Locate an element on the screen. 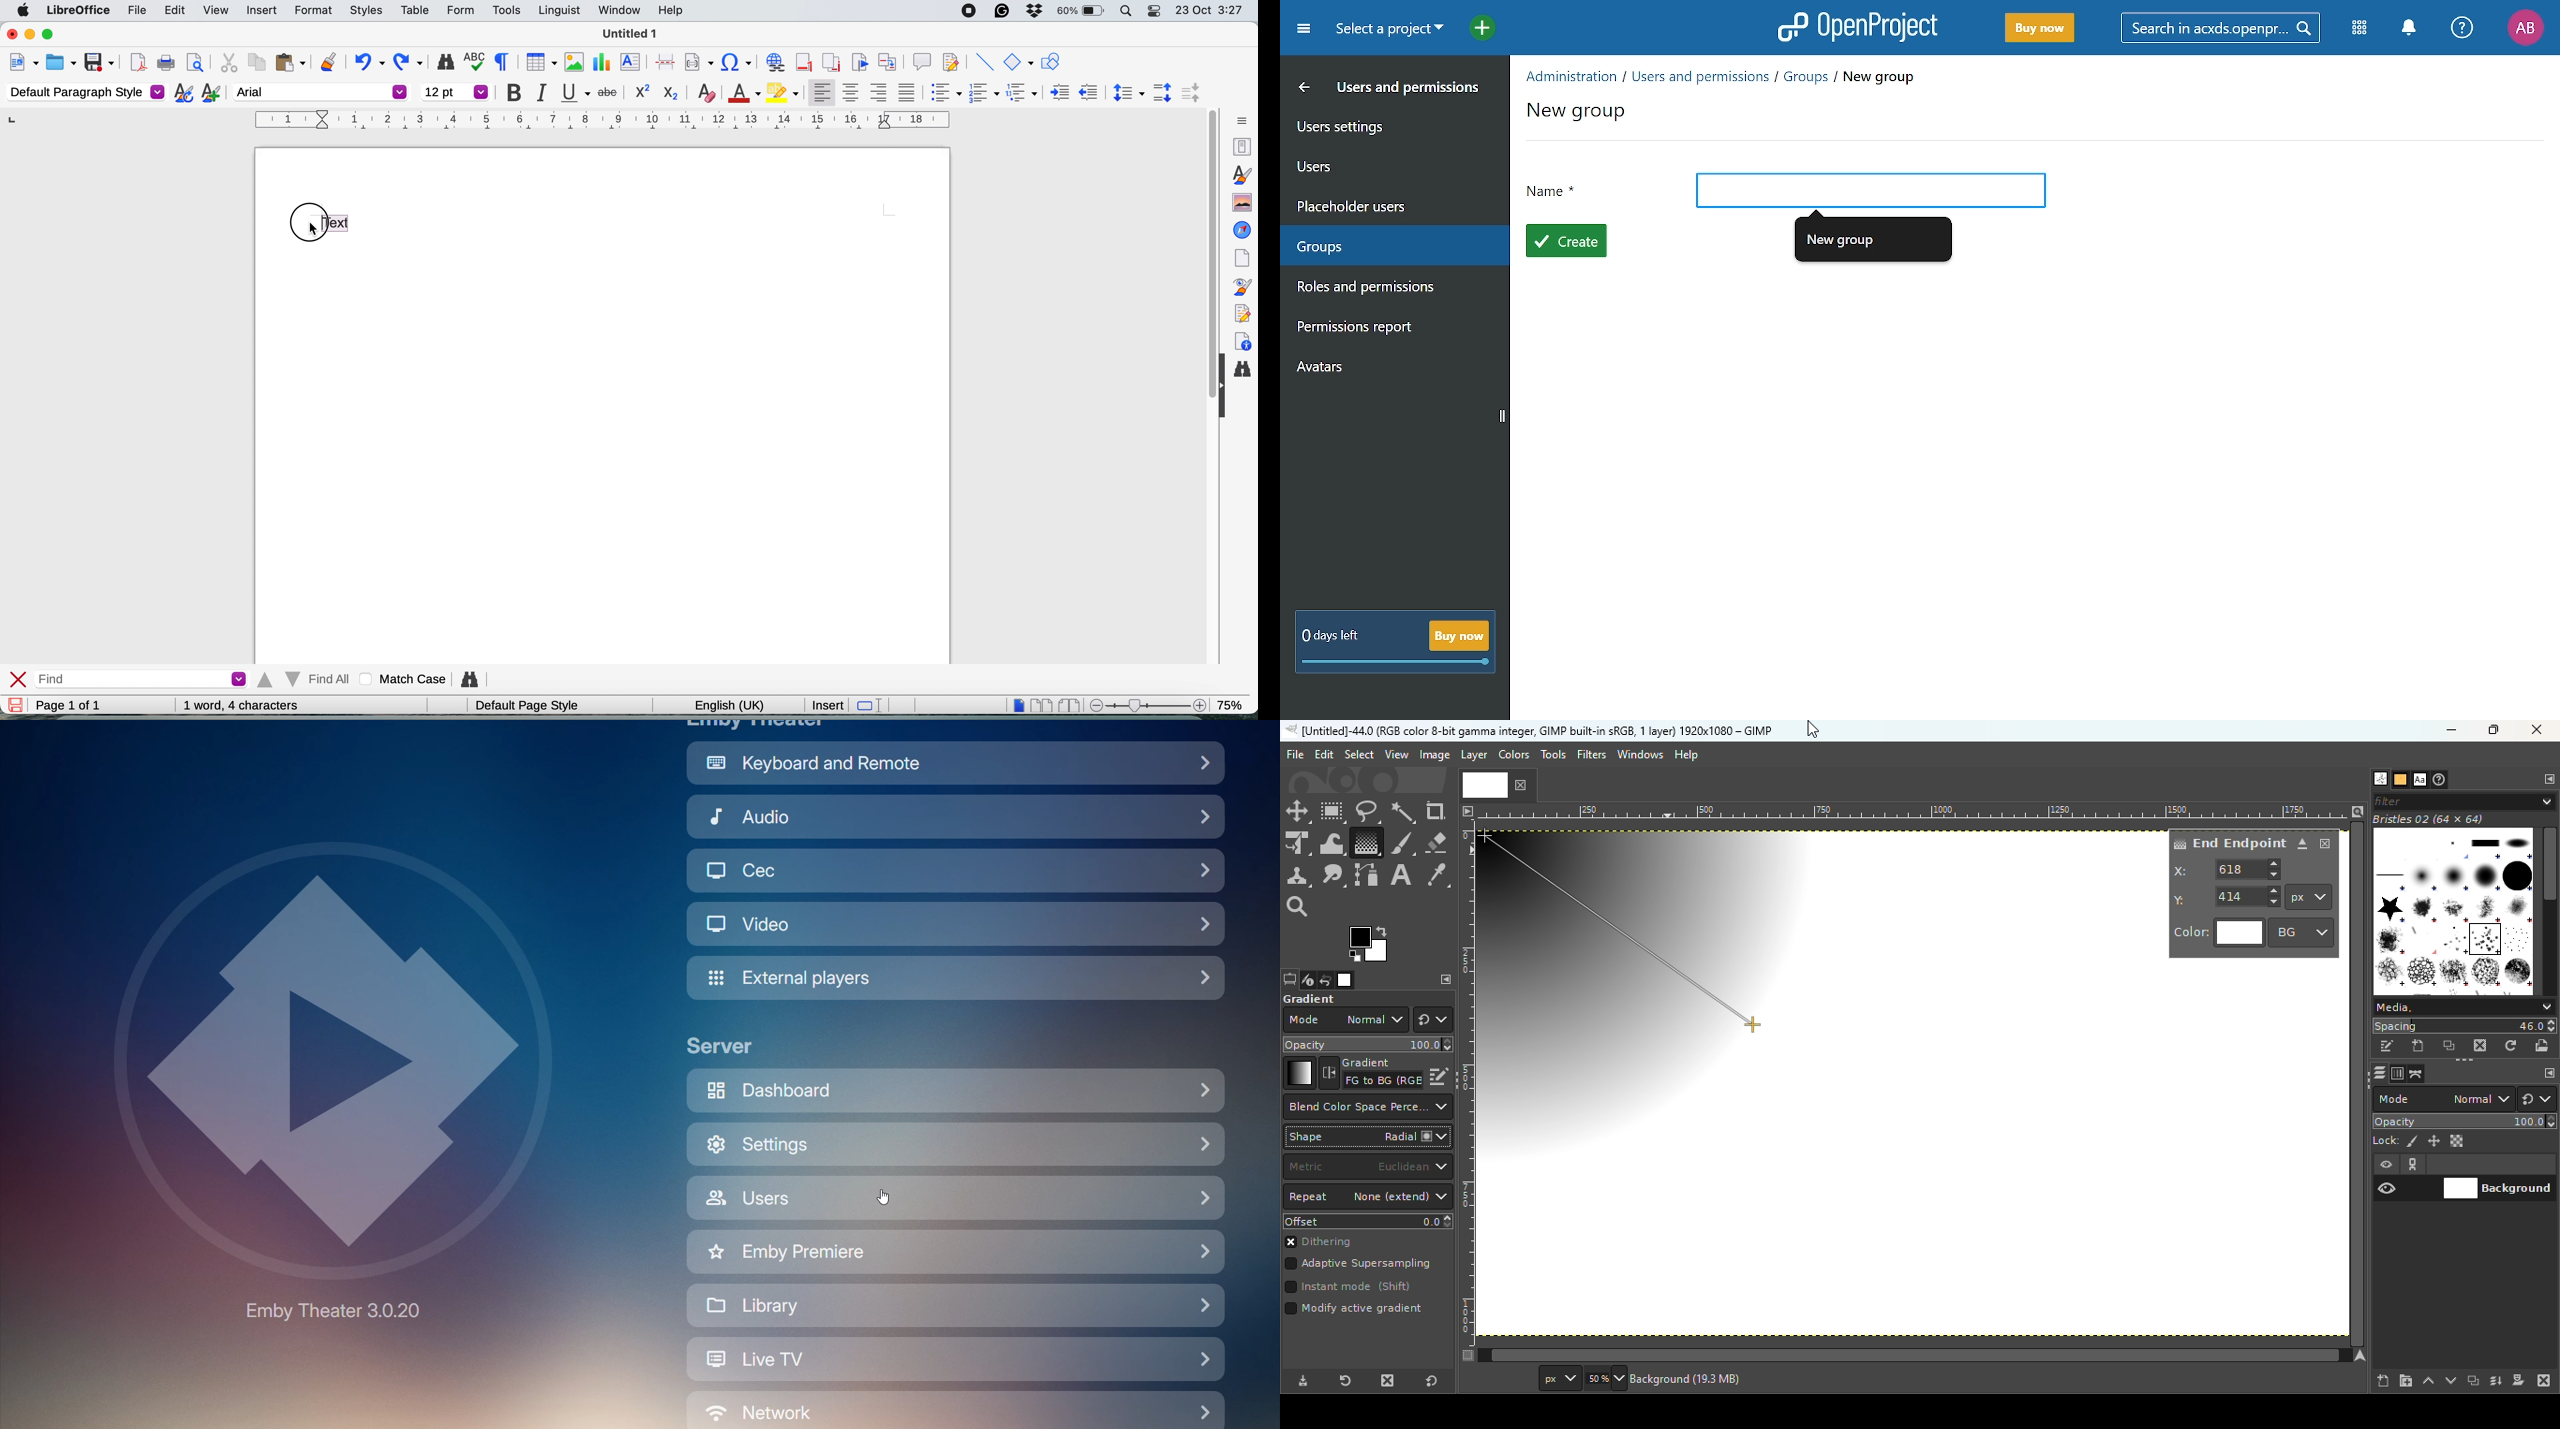 This screenshot has height=1456, width=2576. Create is located at coordinates (1566, 240).